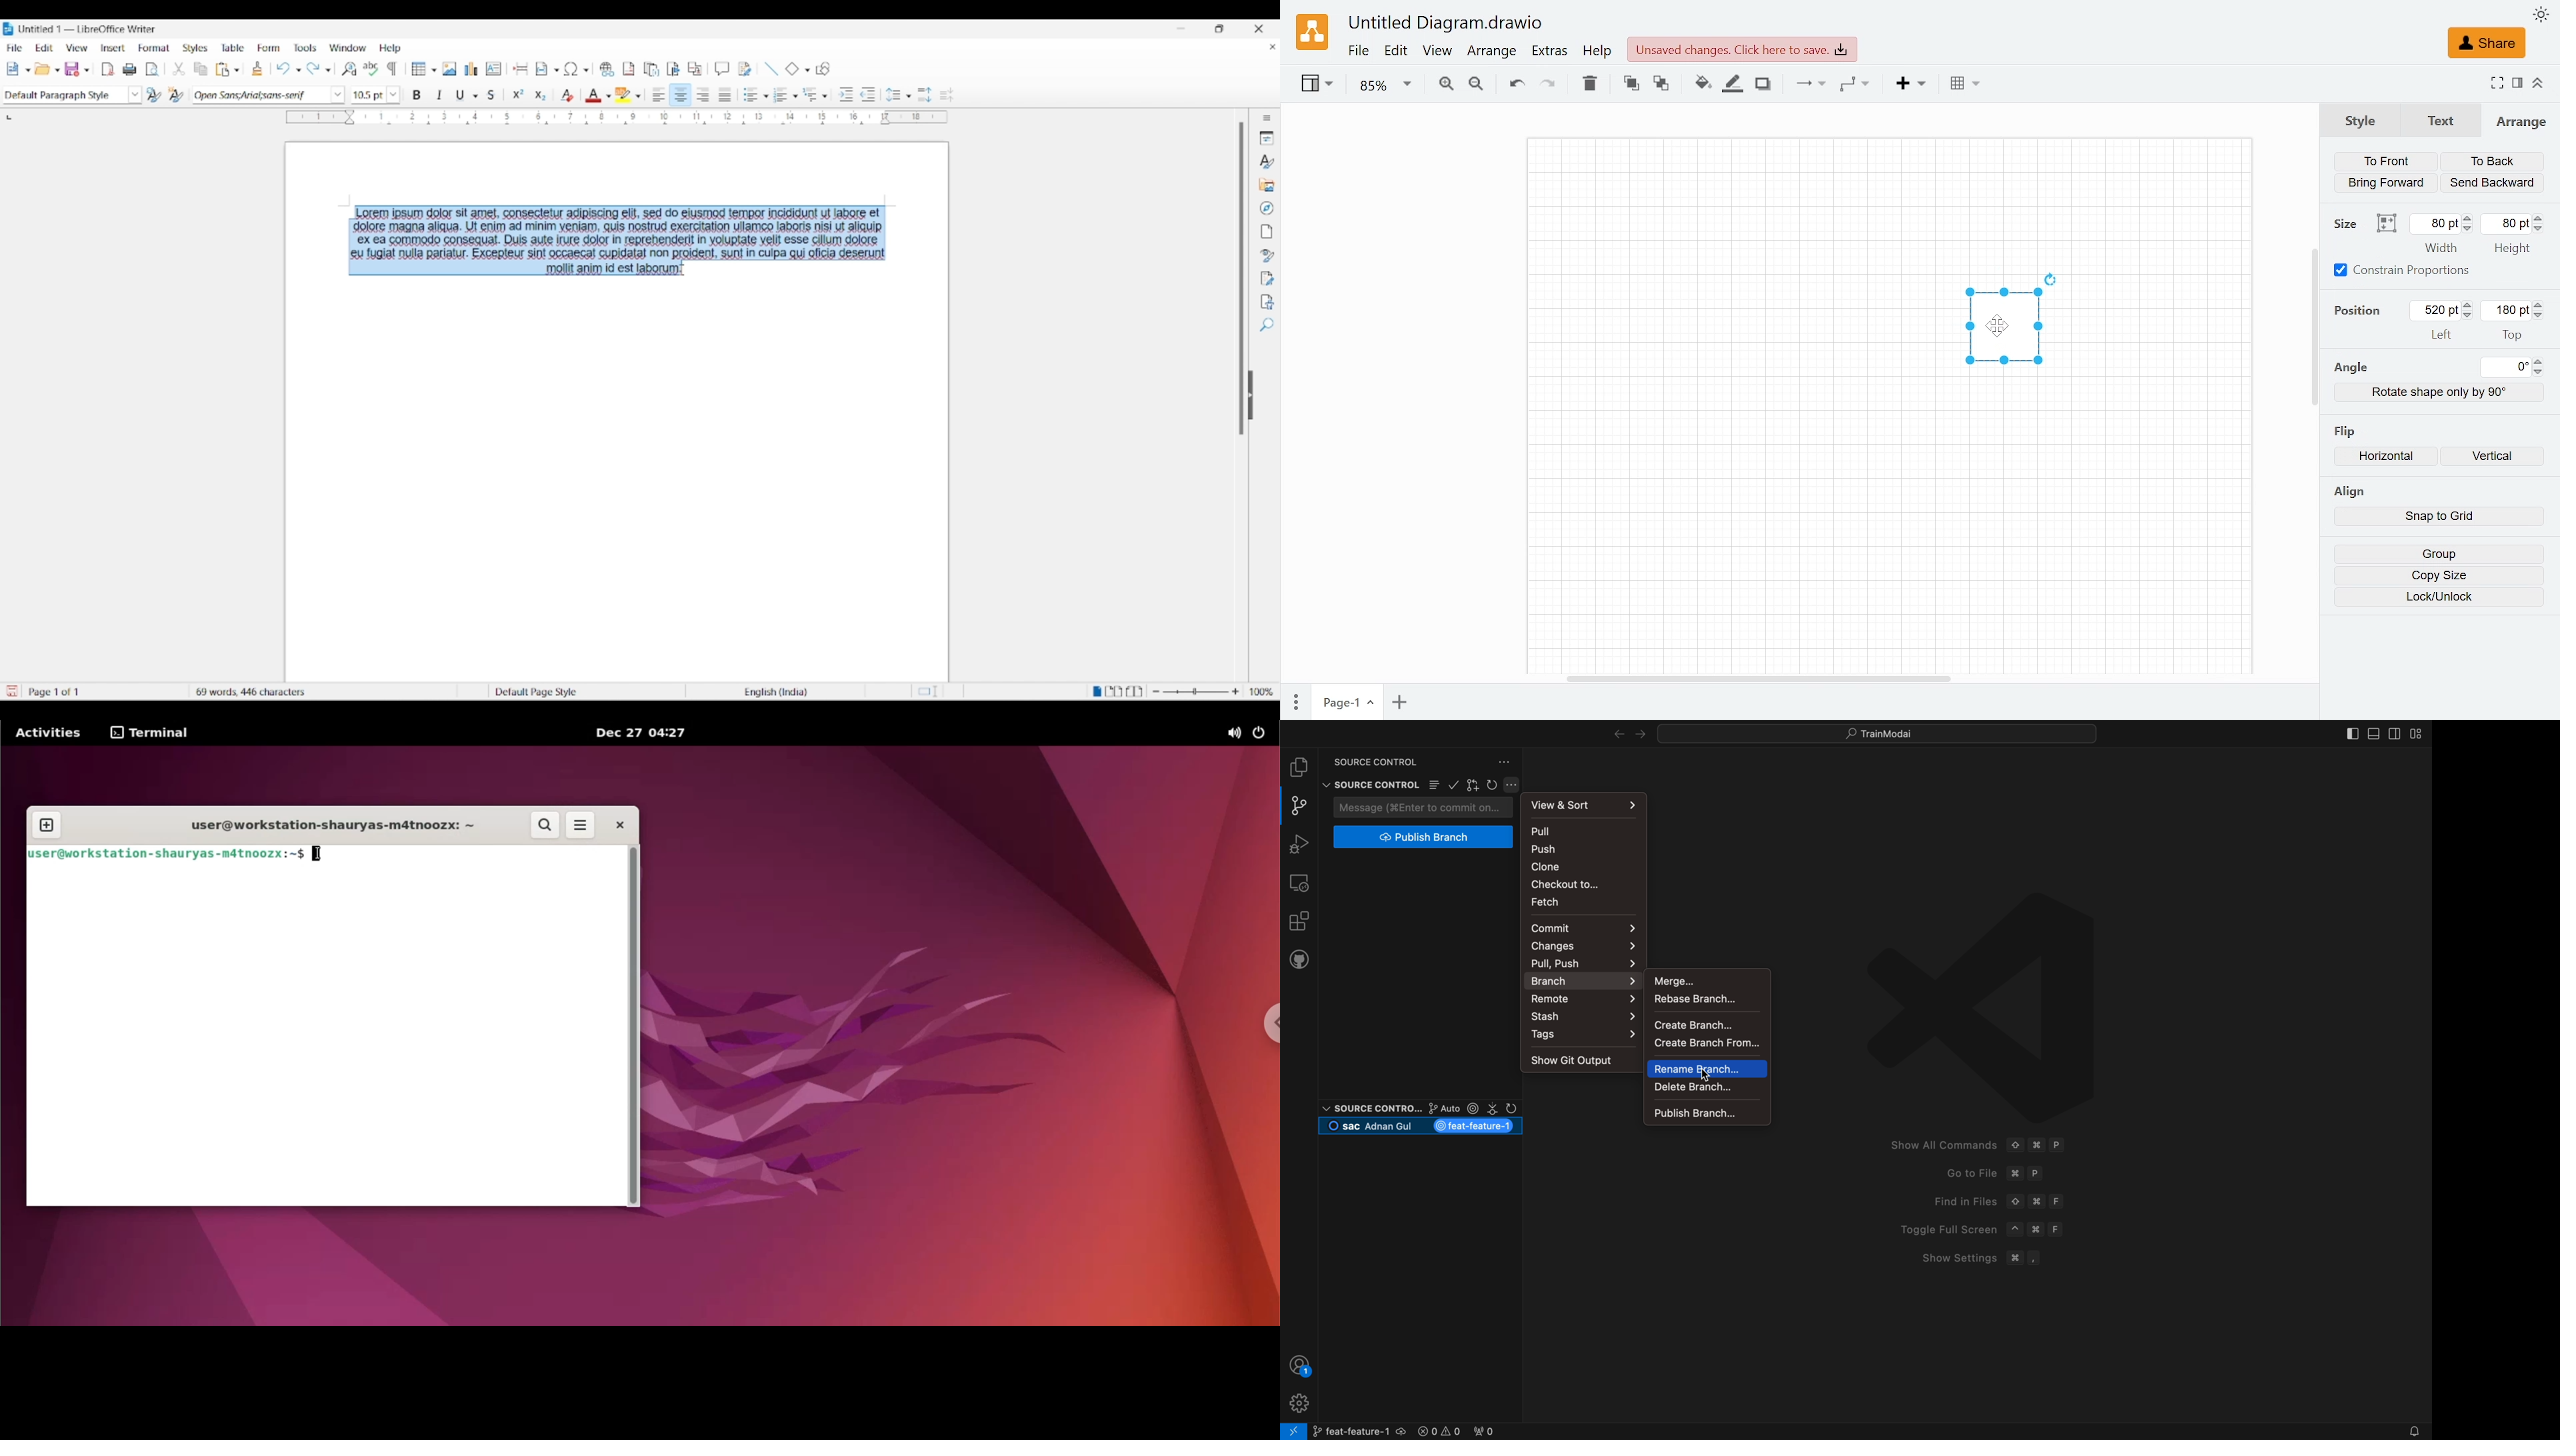 The height and width of the screenshot is (1456, 2576). Describe the element at coordinates (492, 94) in the screenshot. I see `Strikethrough selected text` at that location.